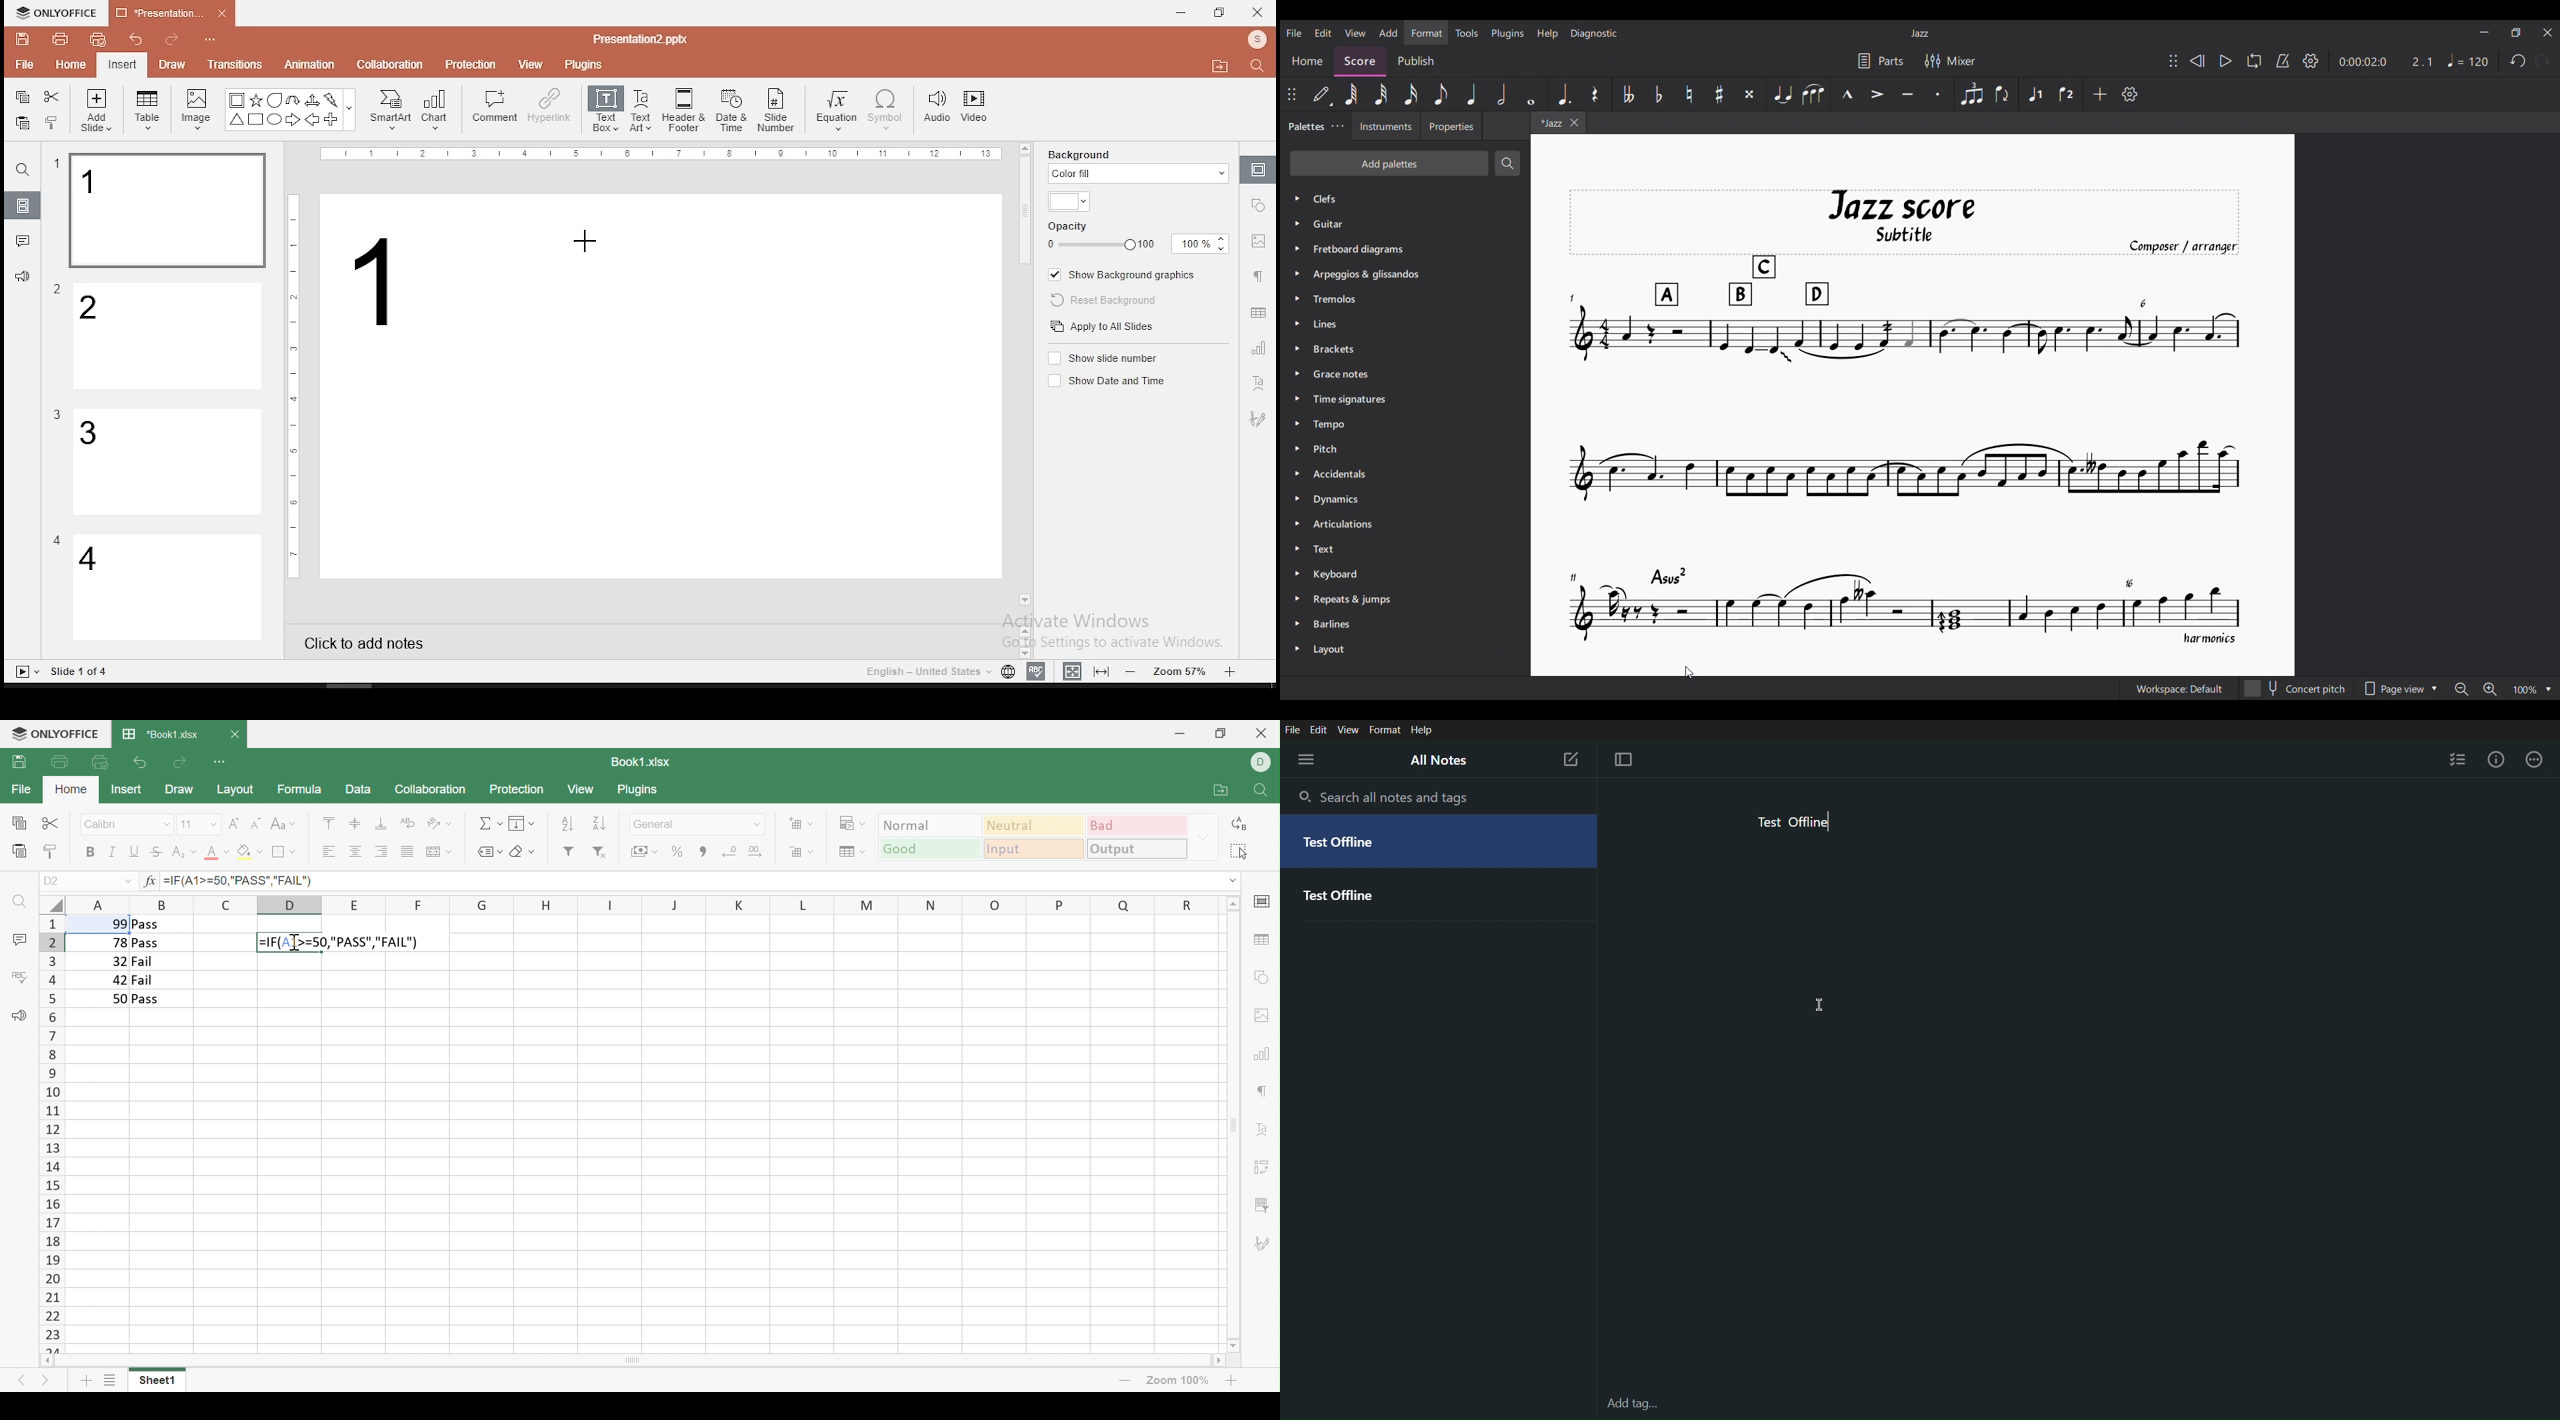 This screenshot has width=2576, height=1428. I want to click on table, so click(150, 111).